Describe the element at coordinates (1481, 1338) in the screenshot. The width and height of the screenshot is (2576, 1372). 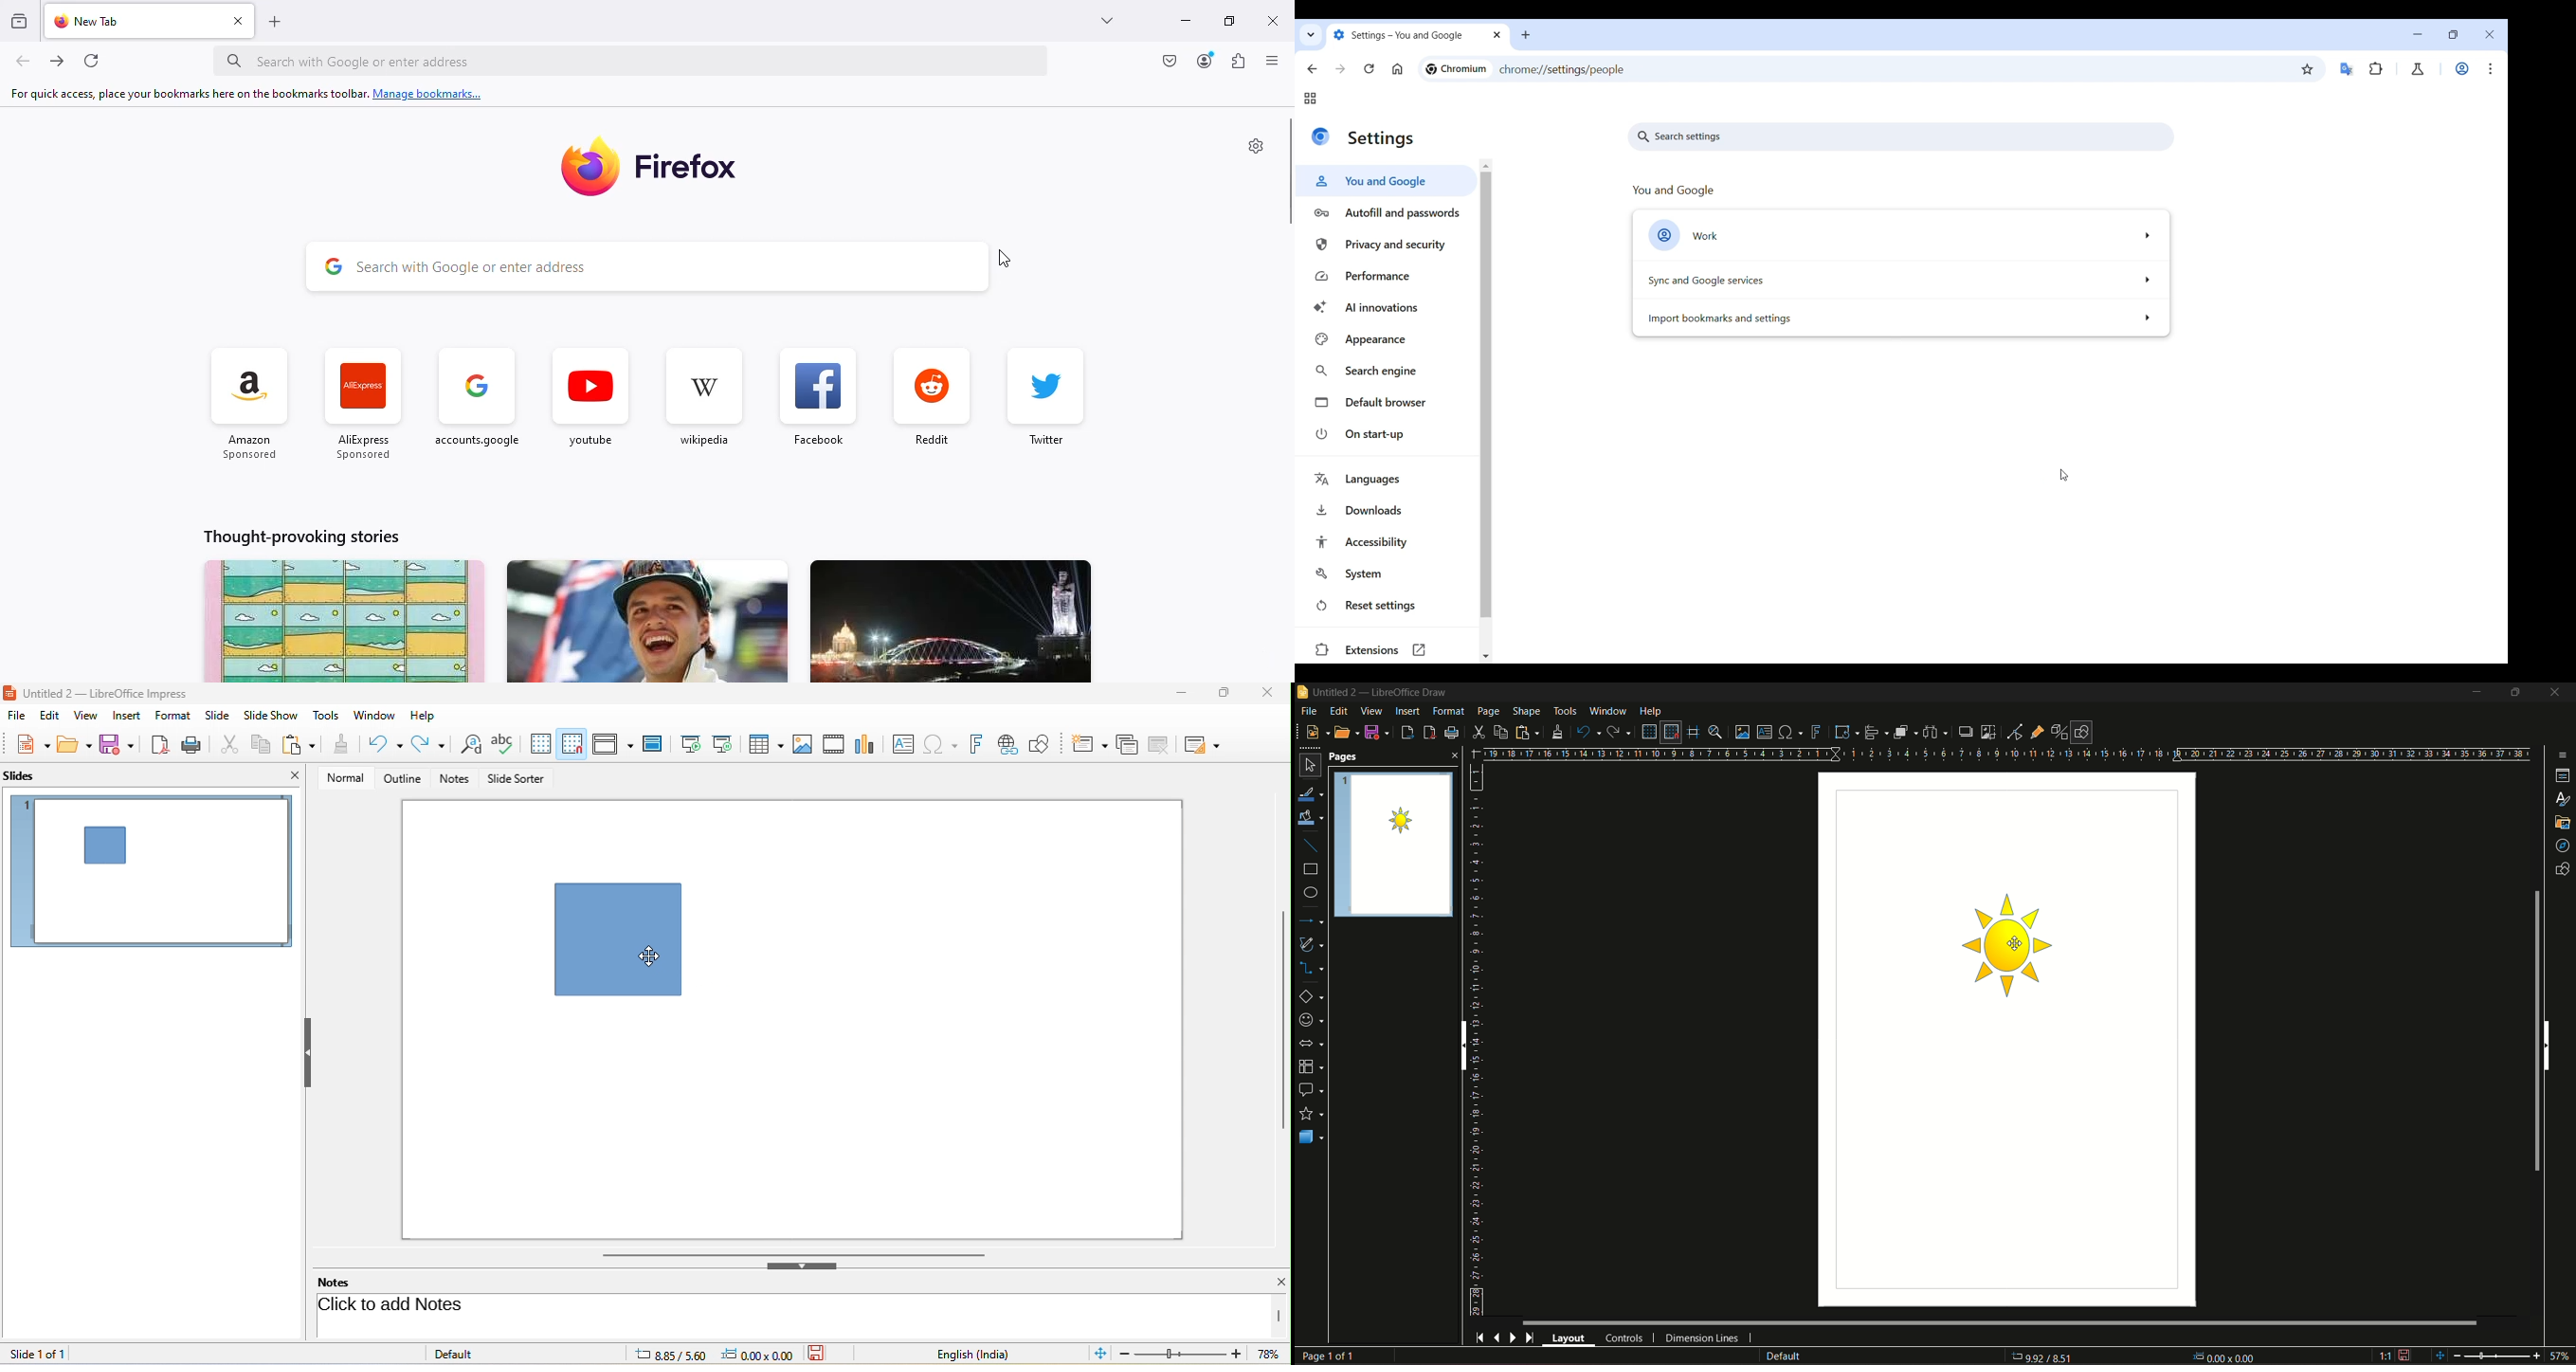
I see `first` at that location.